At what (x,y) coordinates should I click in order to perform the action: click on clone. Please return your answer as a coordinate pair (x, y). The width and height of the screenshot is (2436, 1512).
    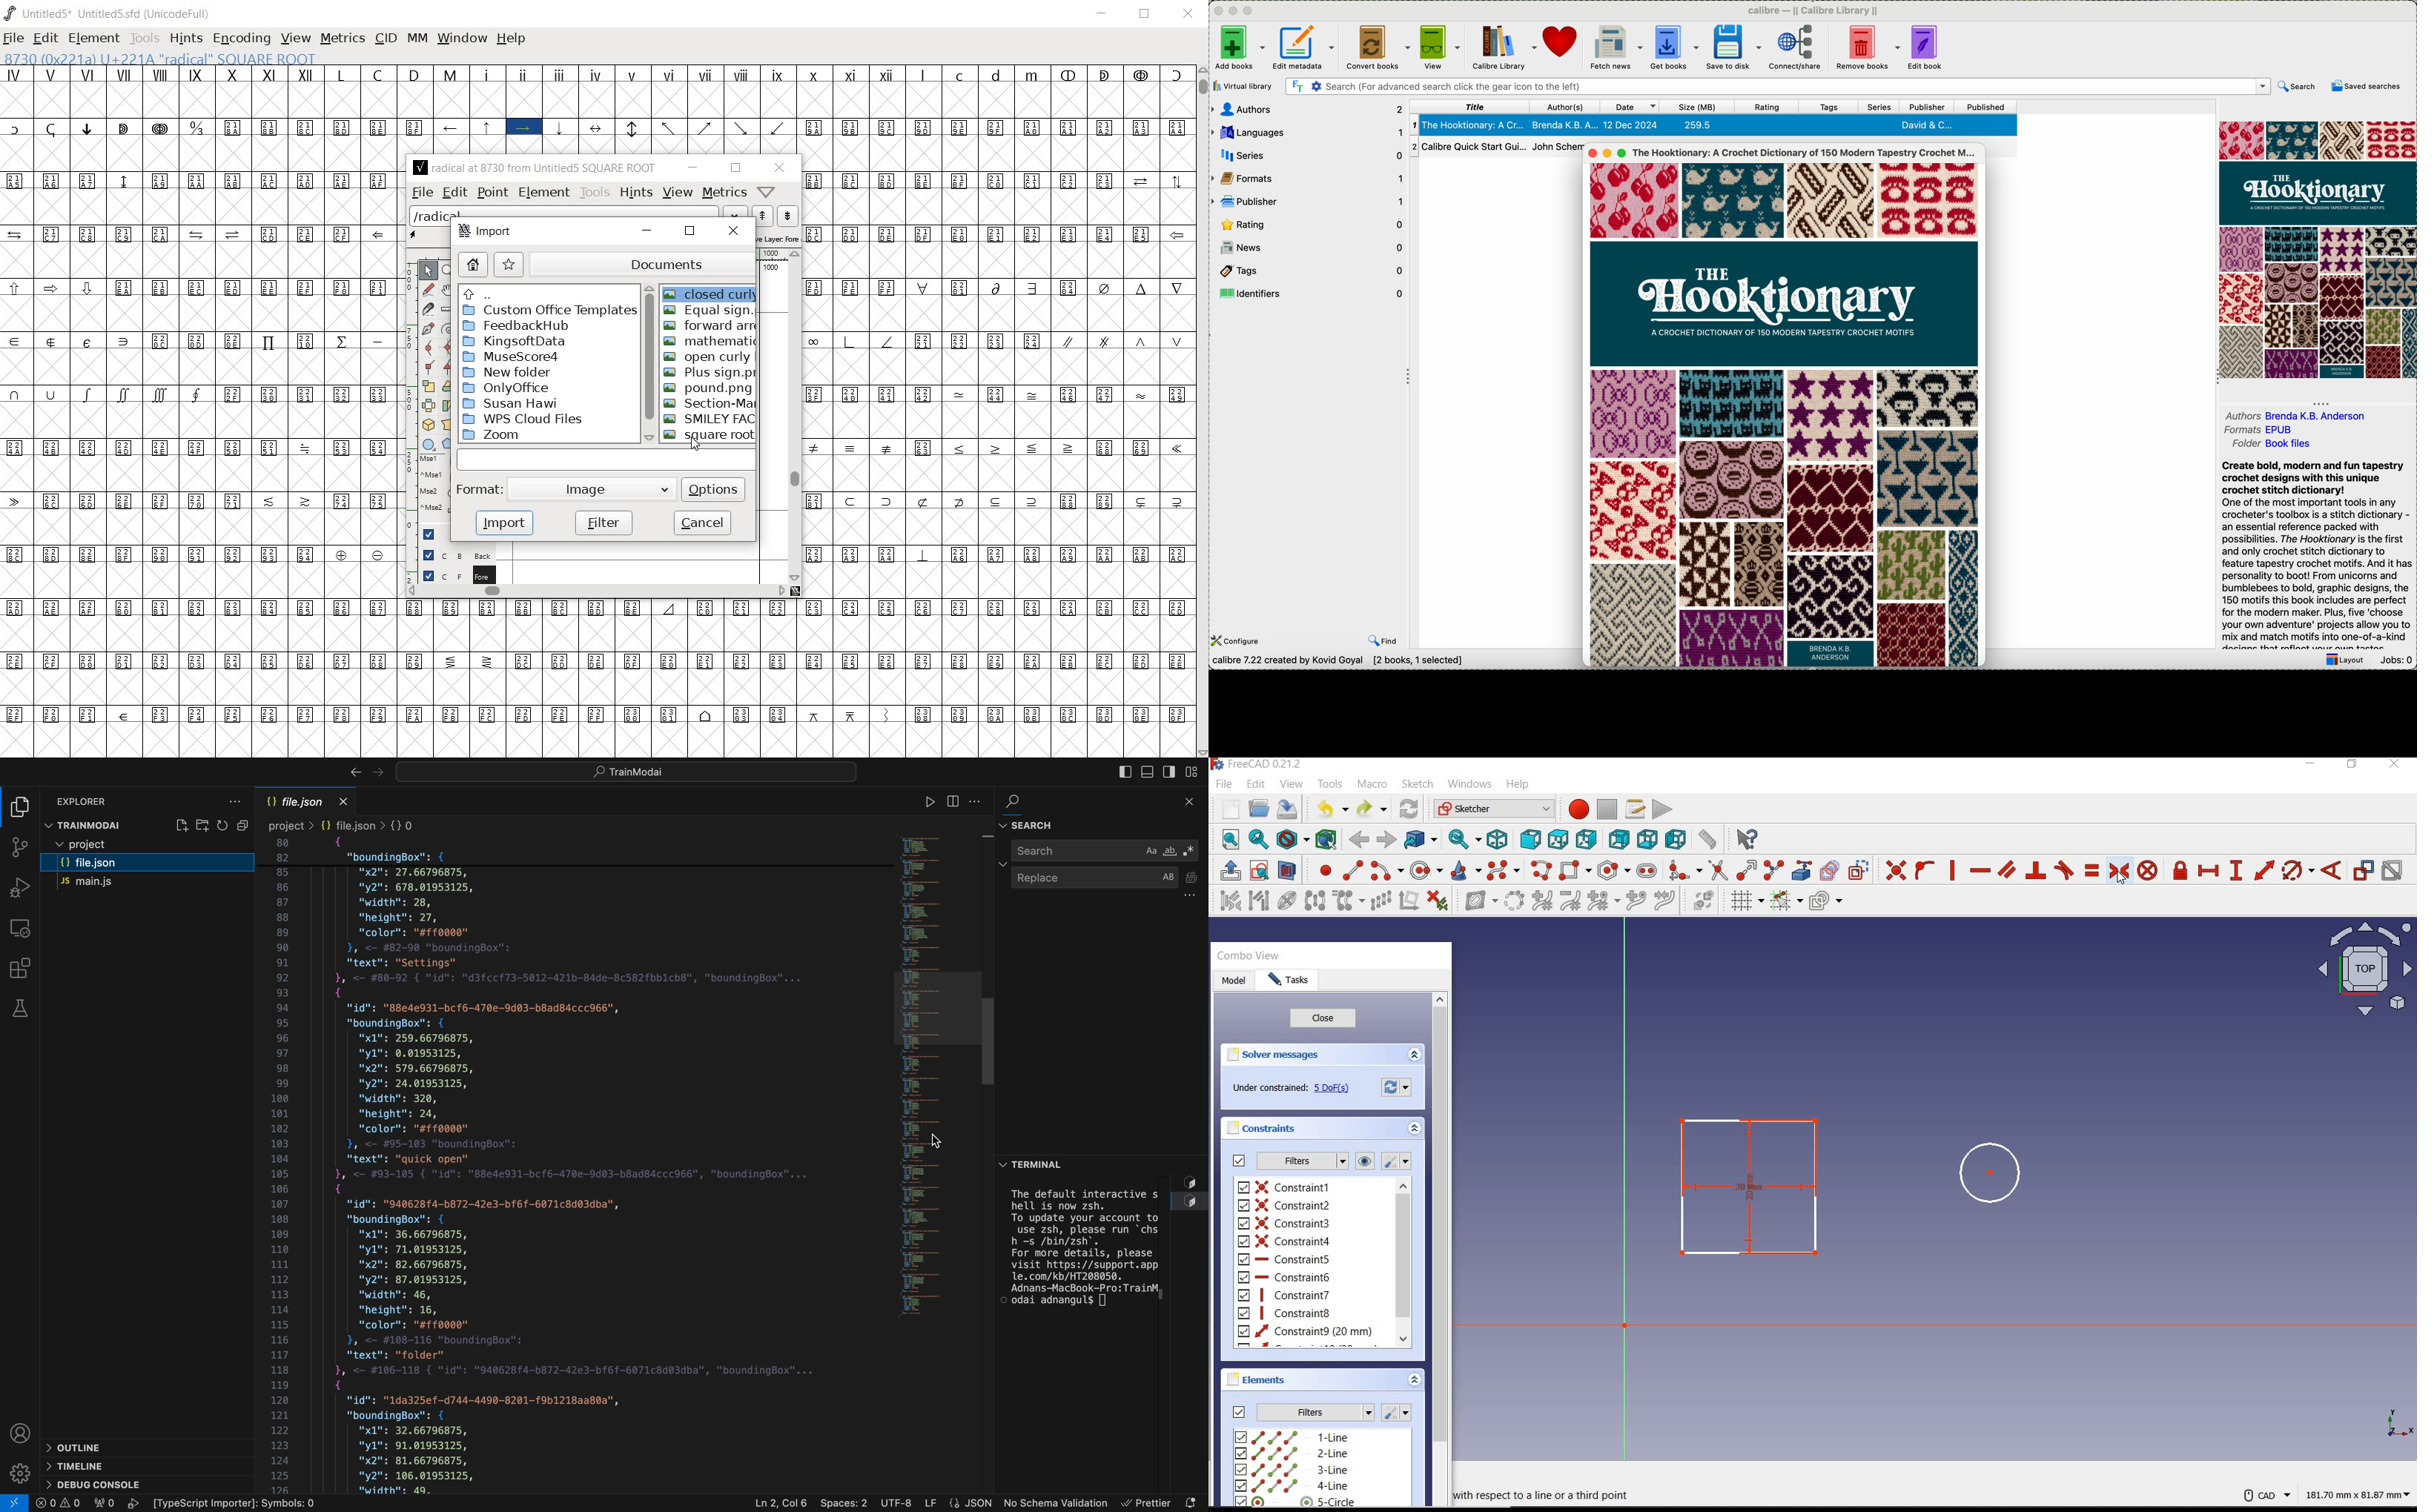
    Looking at the image, I should click on (1347, 902).